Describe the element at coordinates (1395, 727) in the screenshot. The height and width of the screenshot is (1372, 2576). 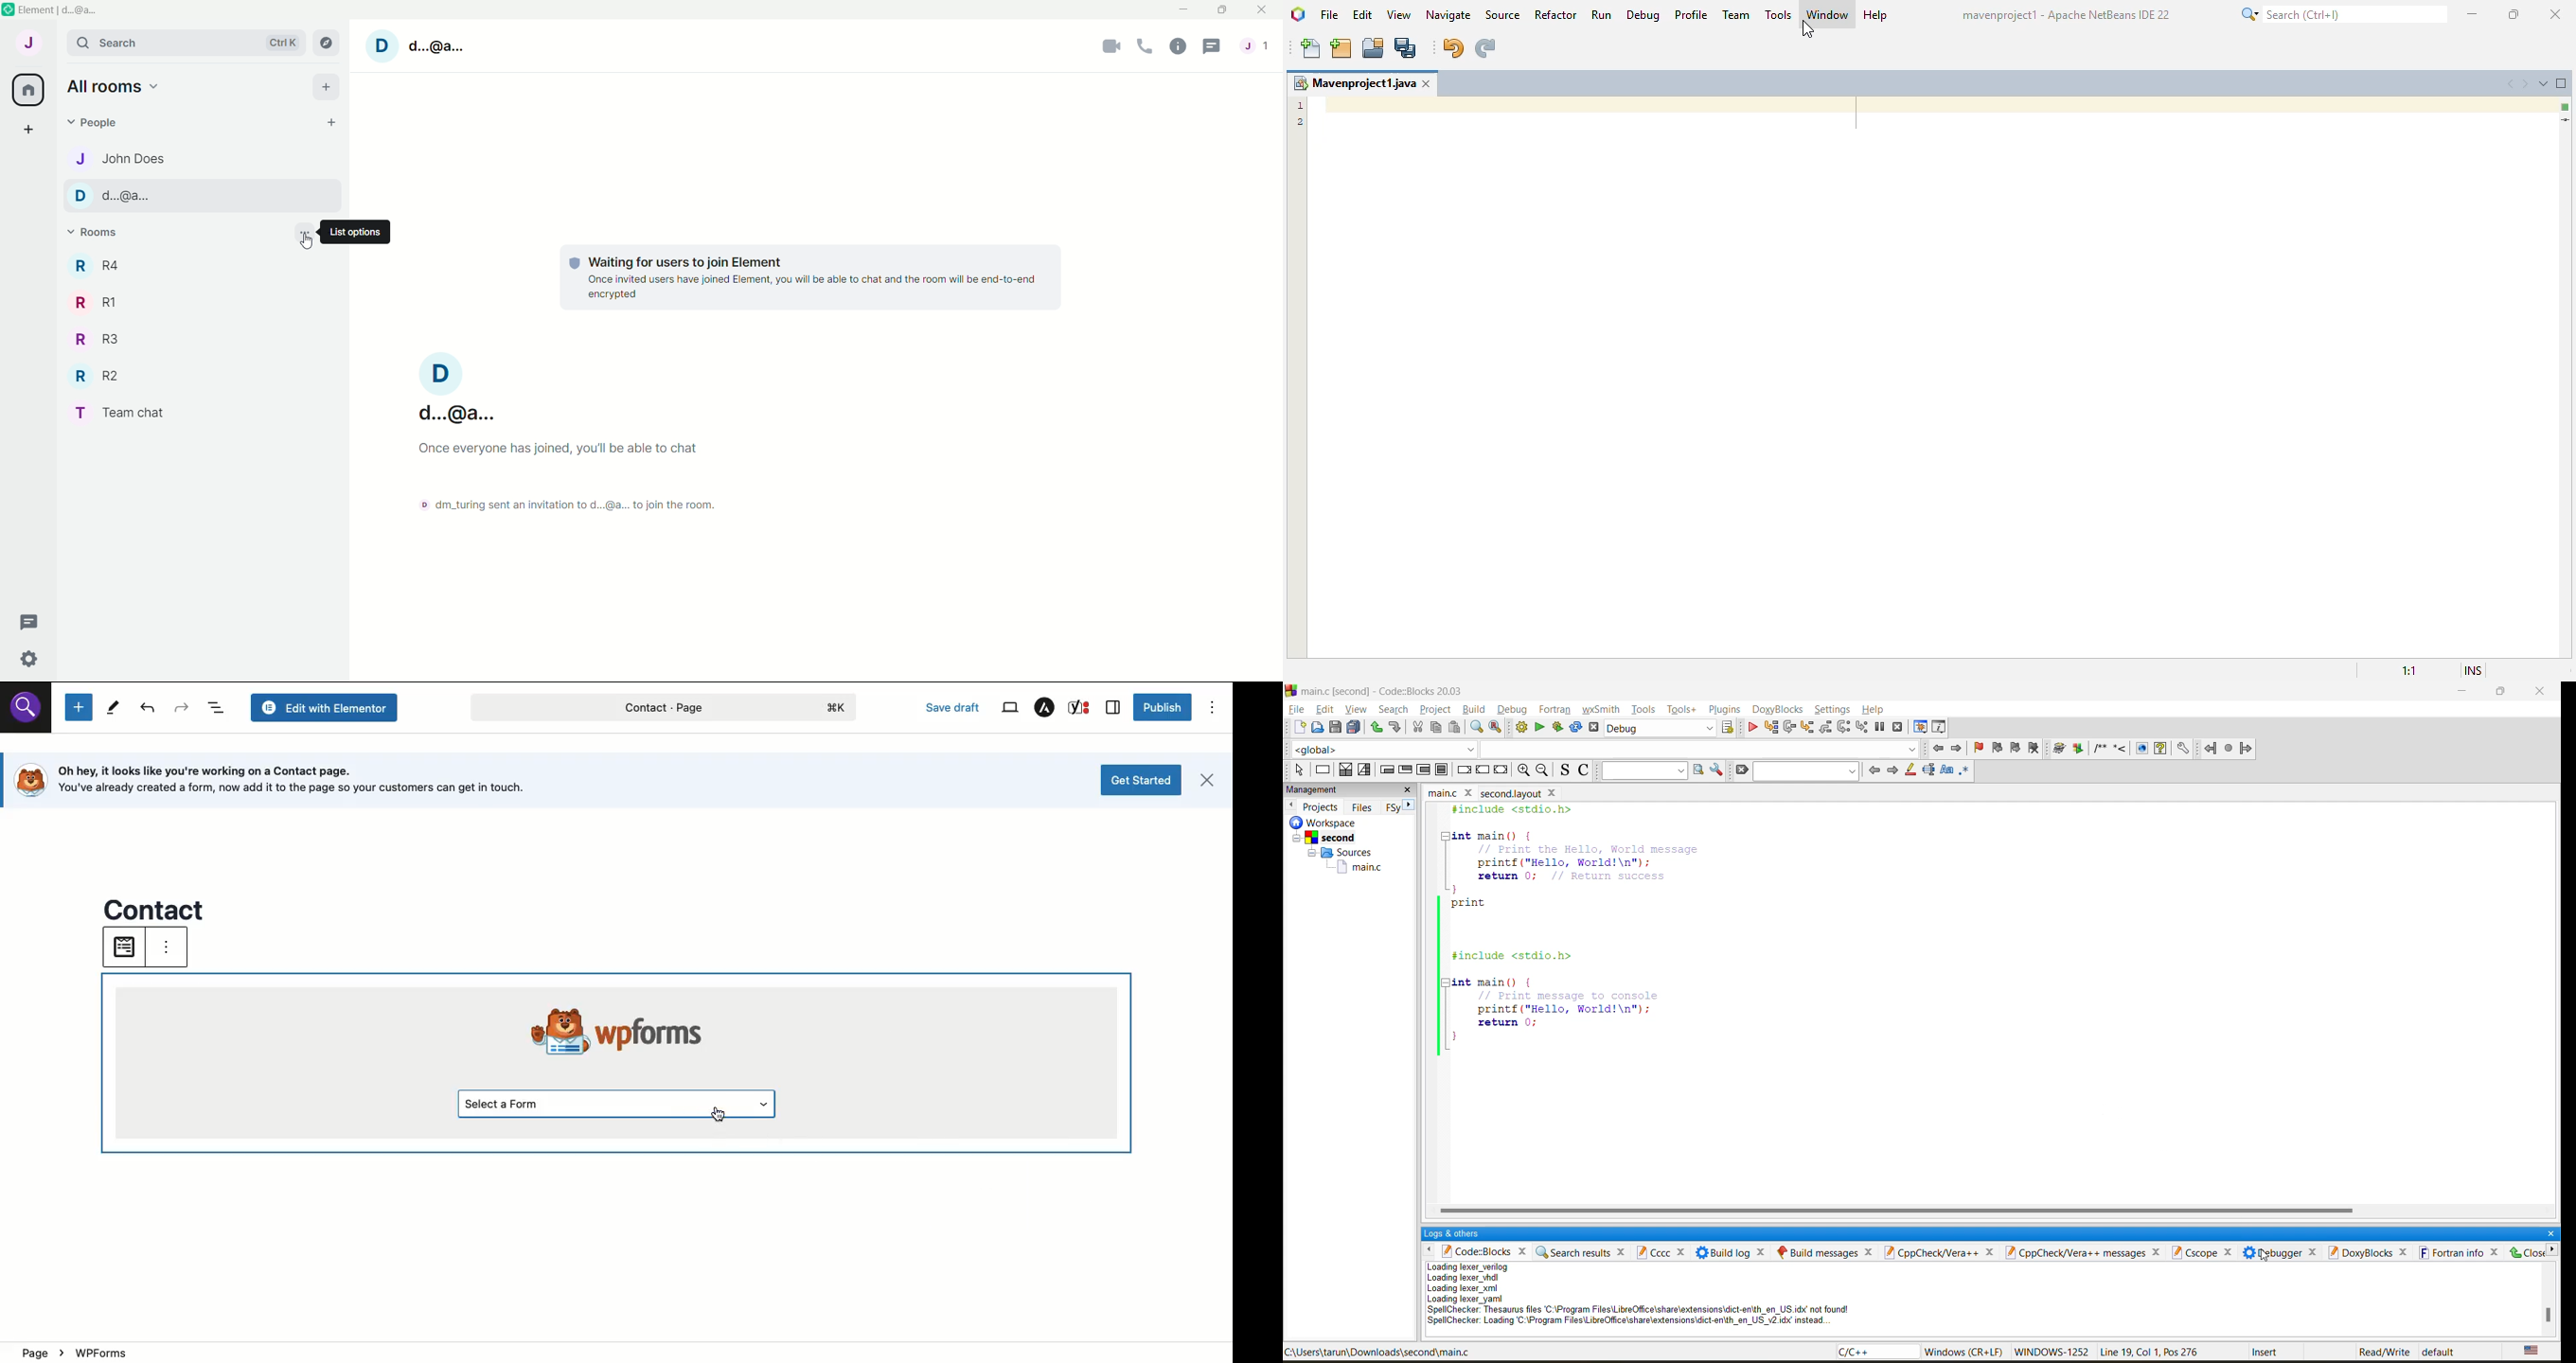
I see `redo` at that location.